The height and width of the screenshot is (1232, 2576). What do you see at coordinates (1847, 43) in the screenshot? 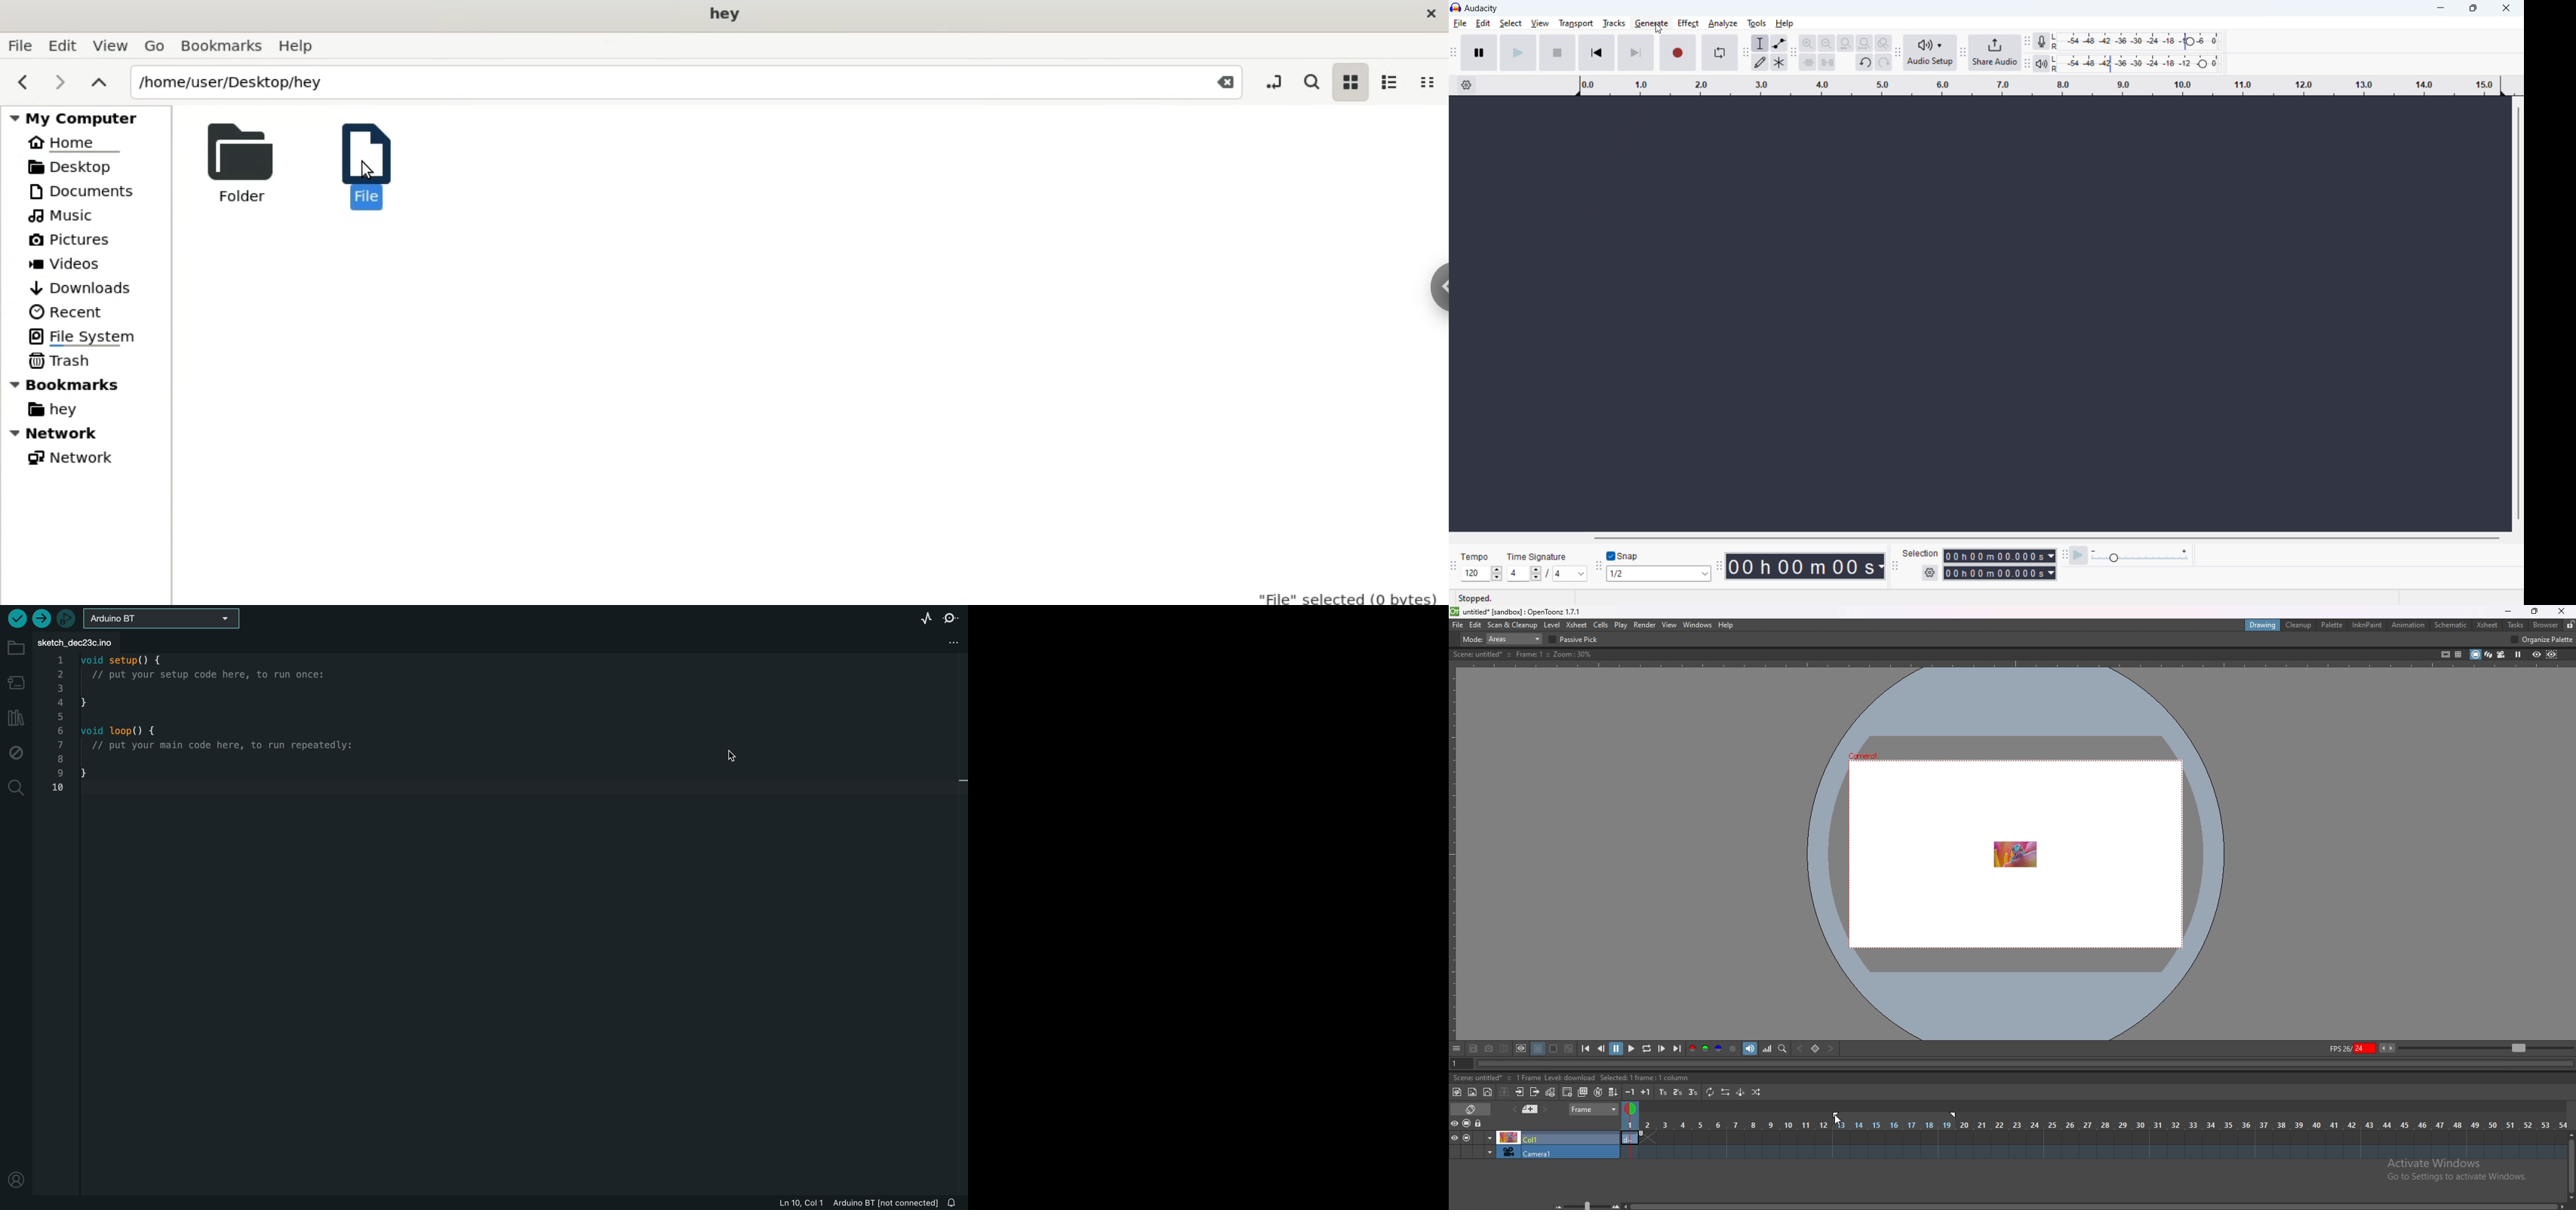
I see `fit selection to width` at bounding box center [1847, 43].